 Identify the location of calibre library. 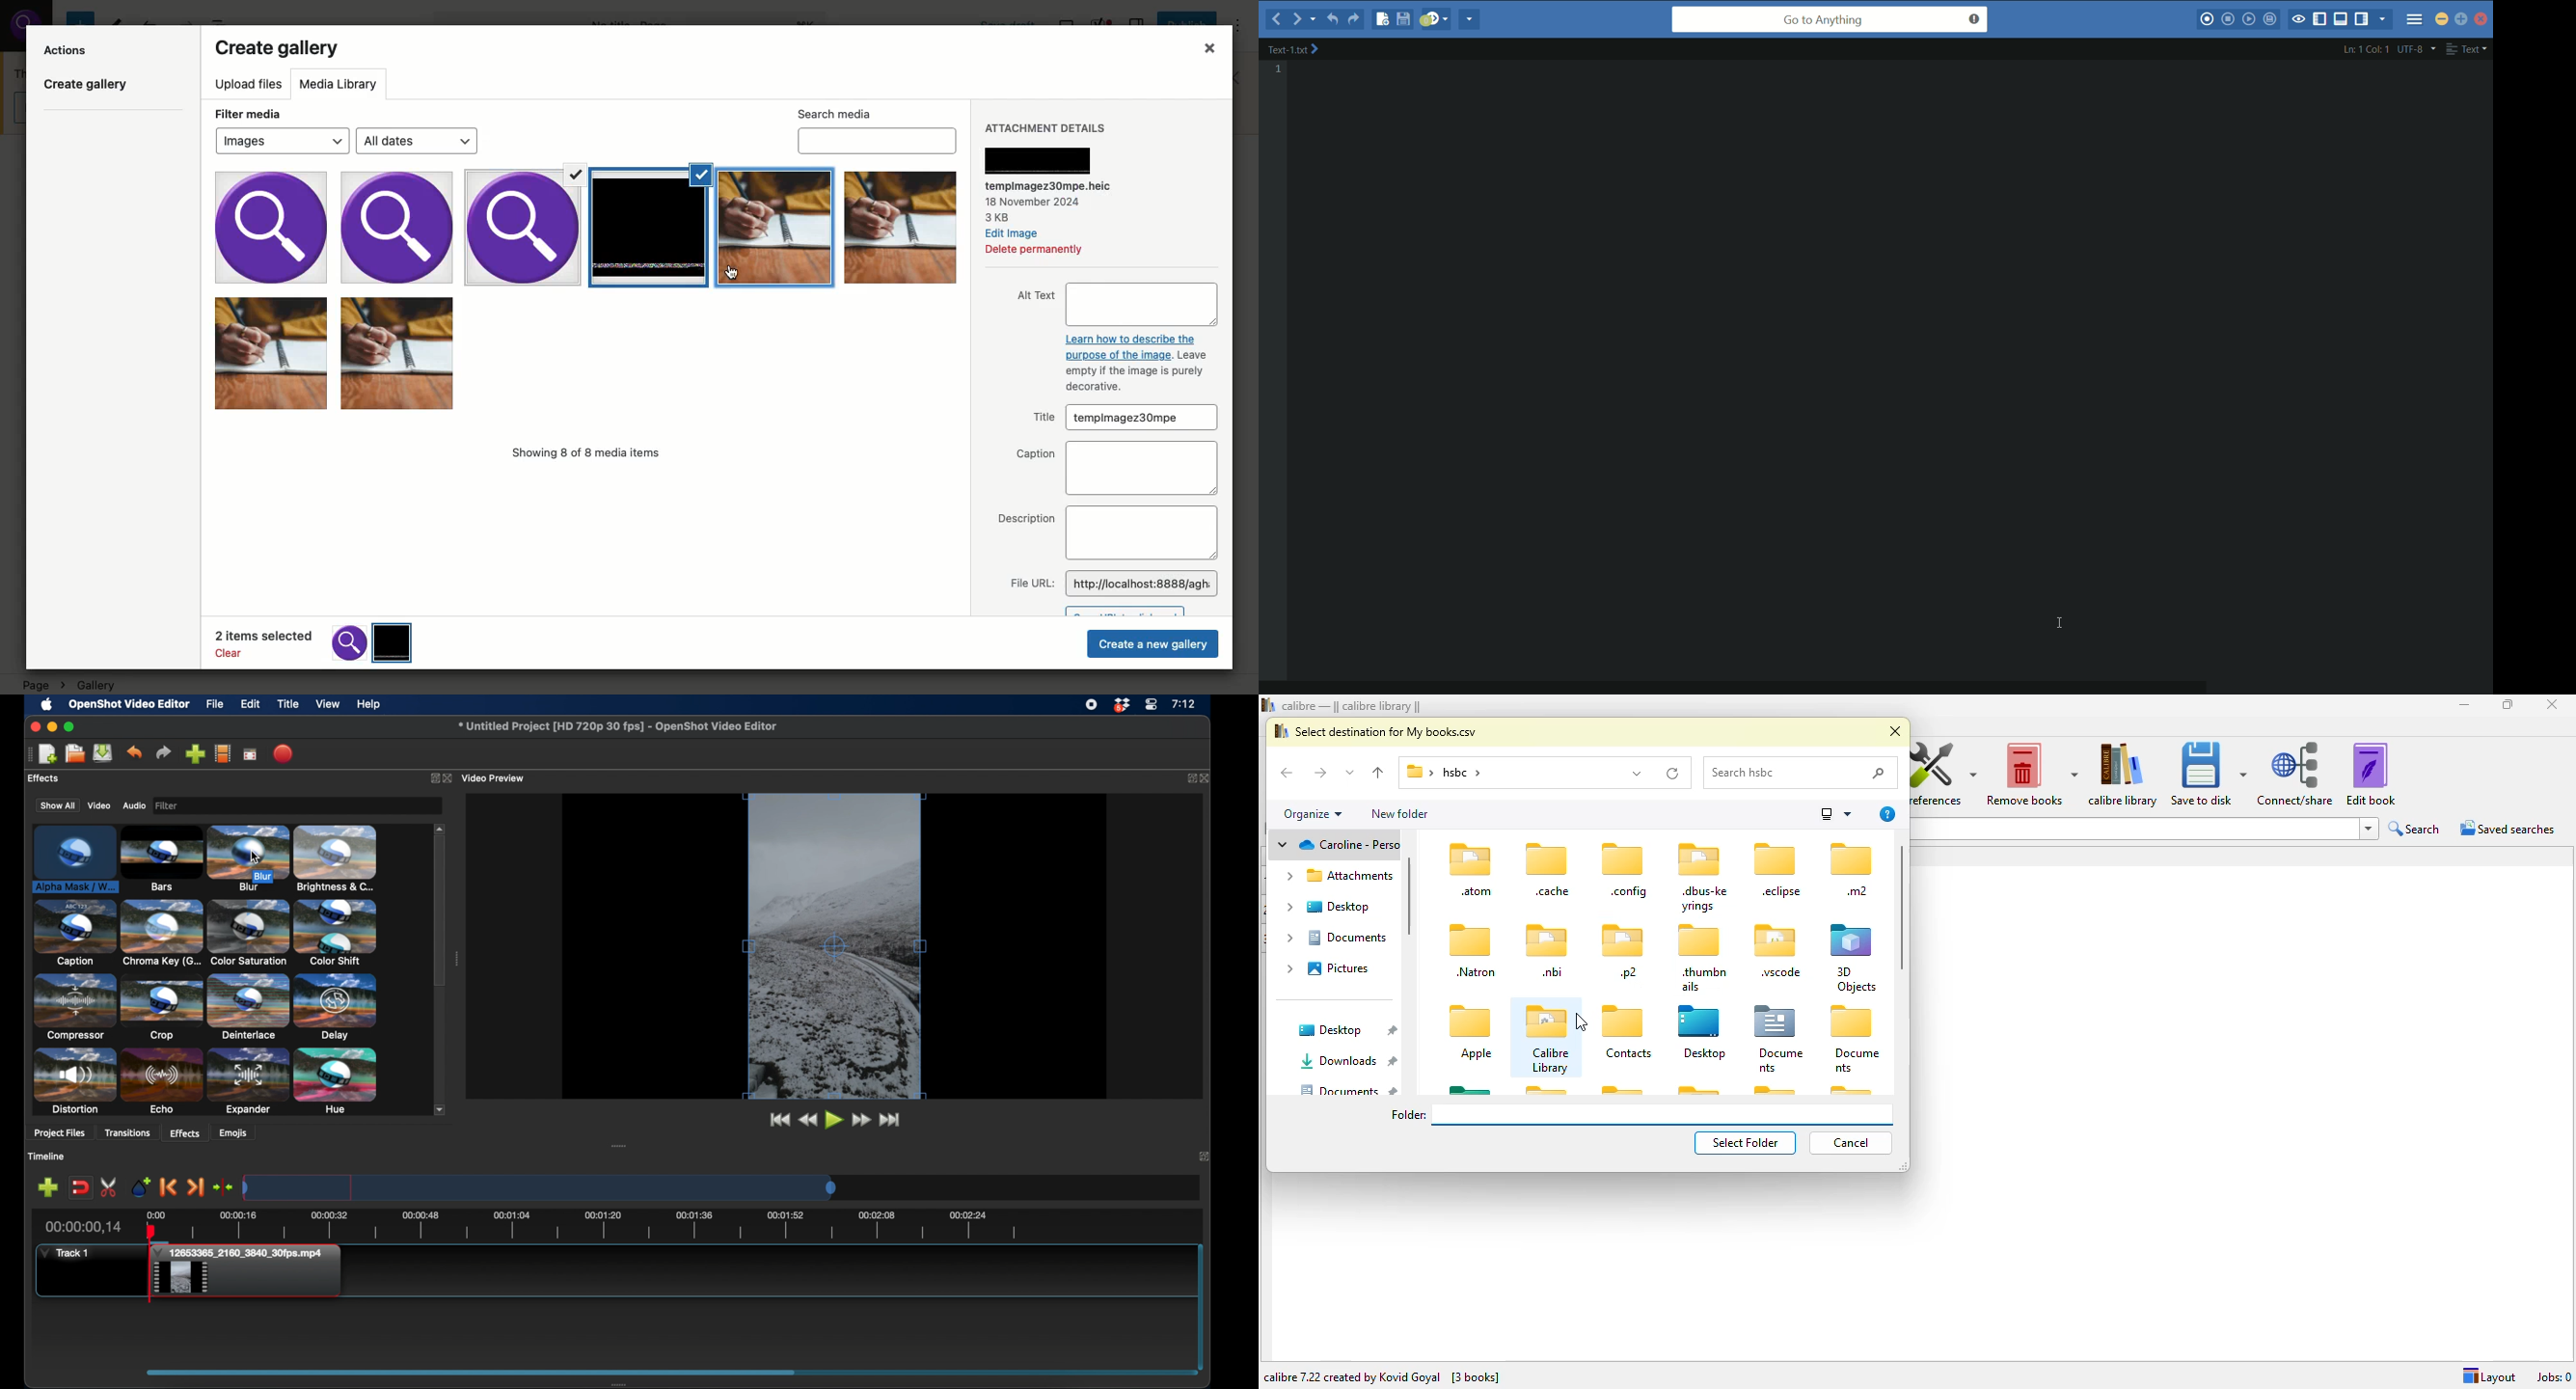
(2124, 774).